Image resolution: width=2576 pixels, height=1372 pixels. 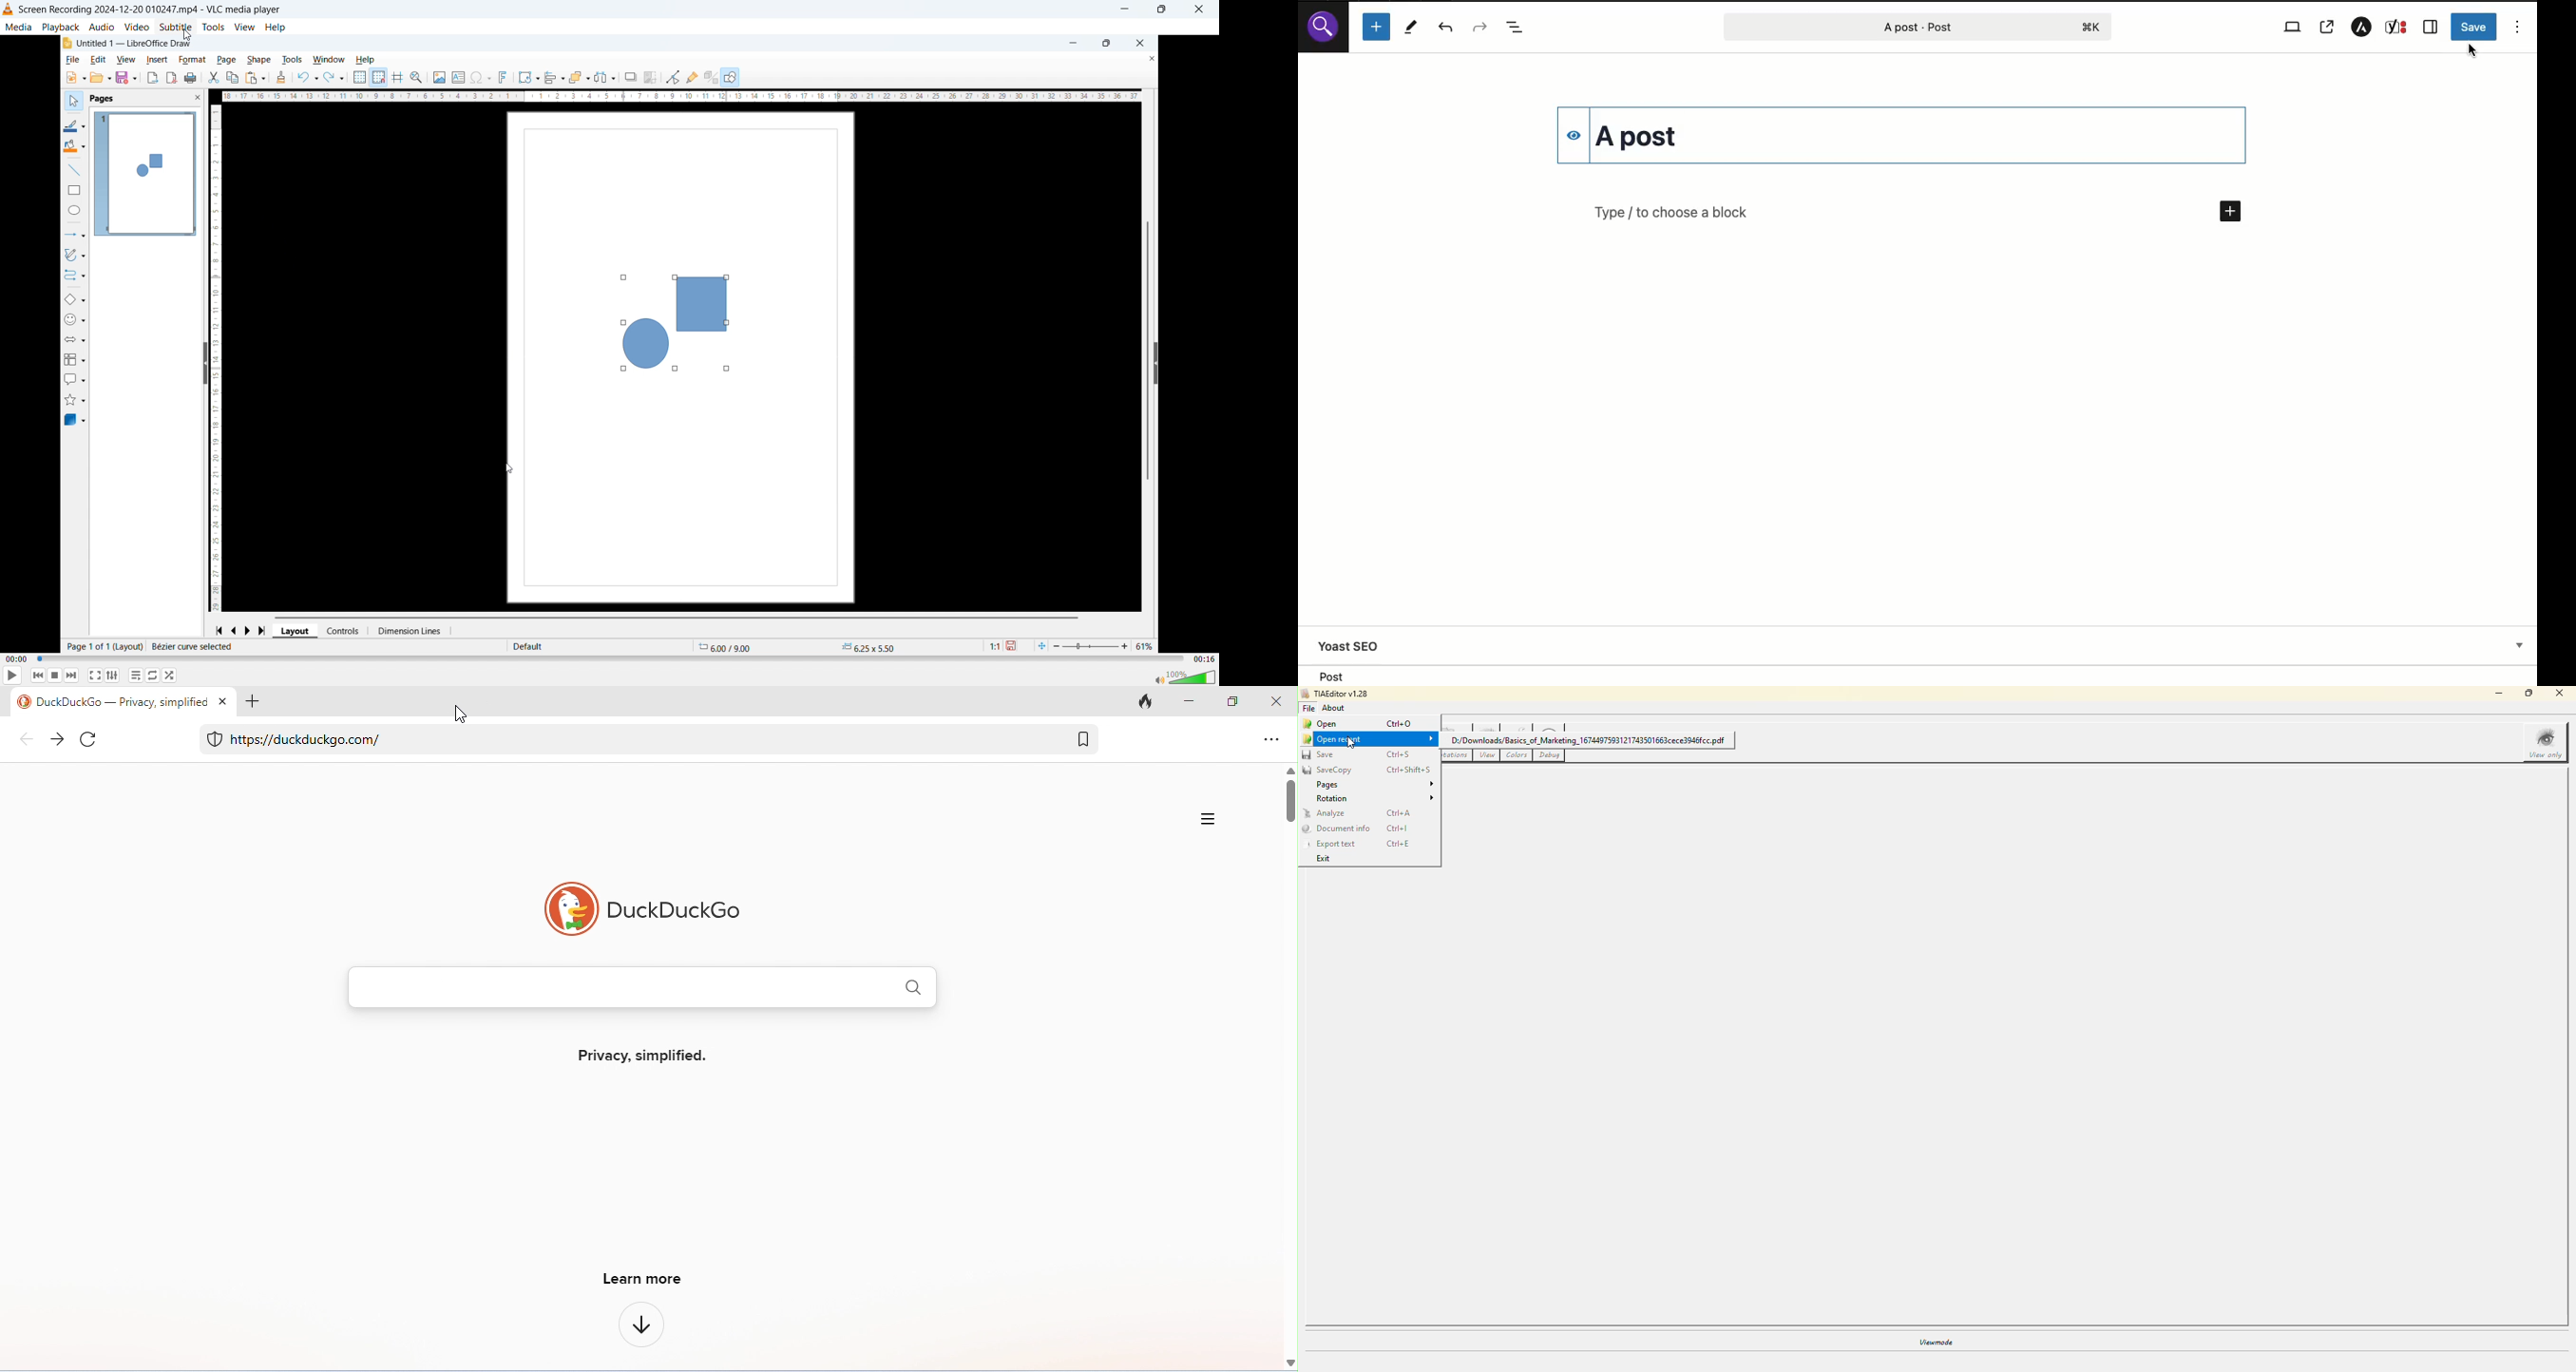 I want to click on page preview, so click(x=145, y=174).